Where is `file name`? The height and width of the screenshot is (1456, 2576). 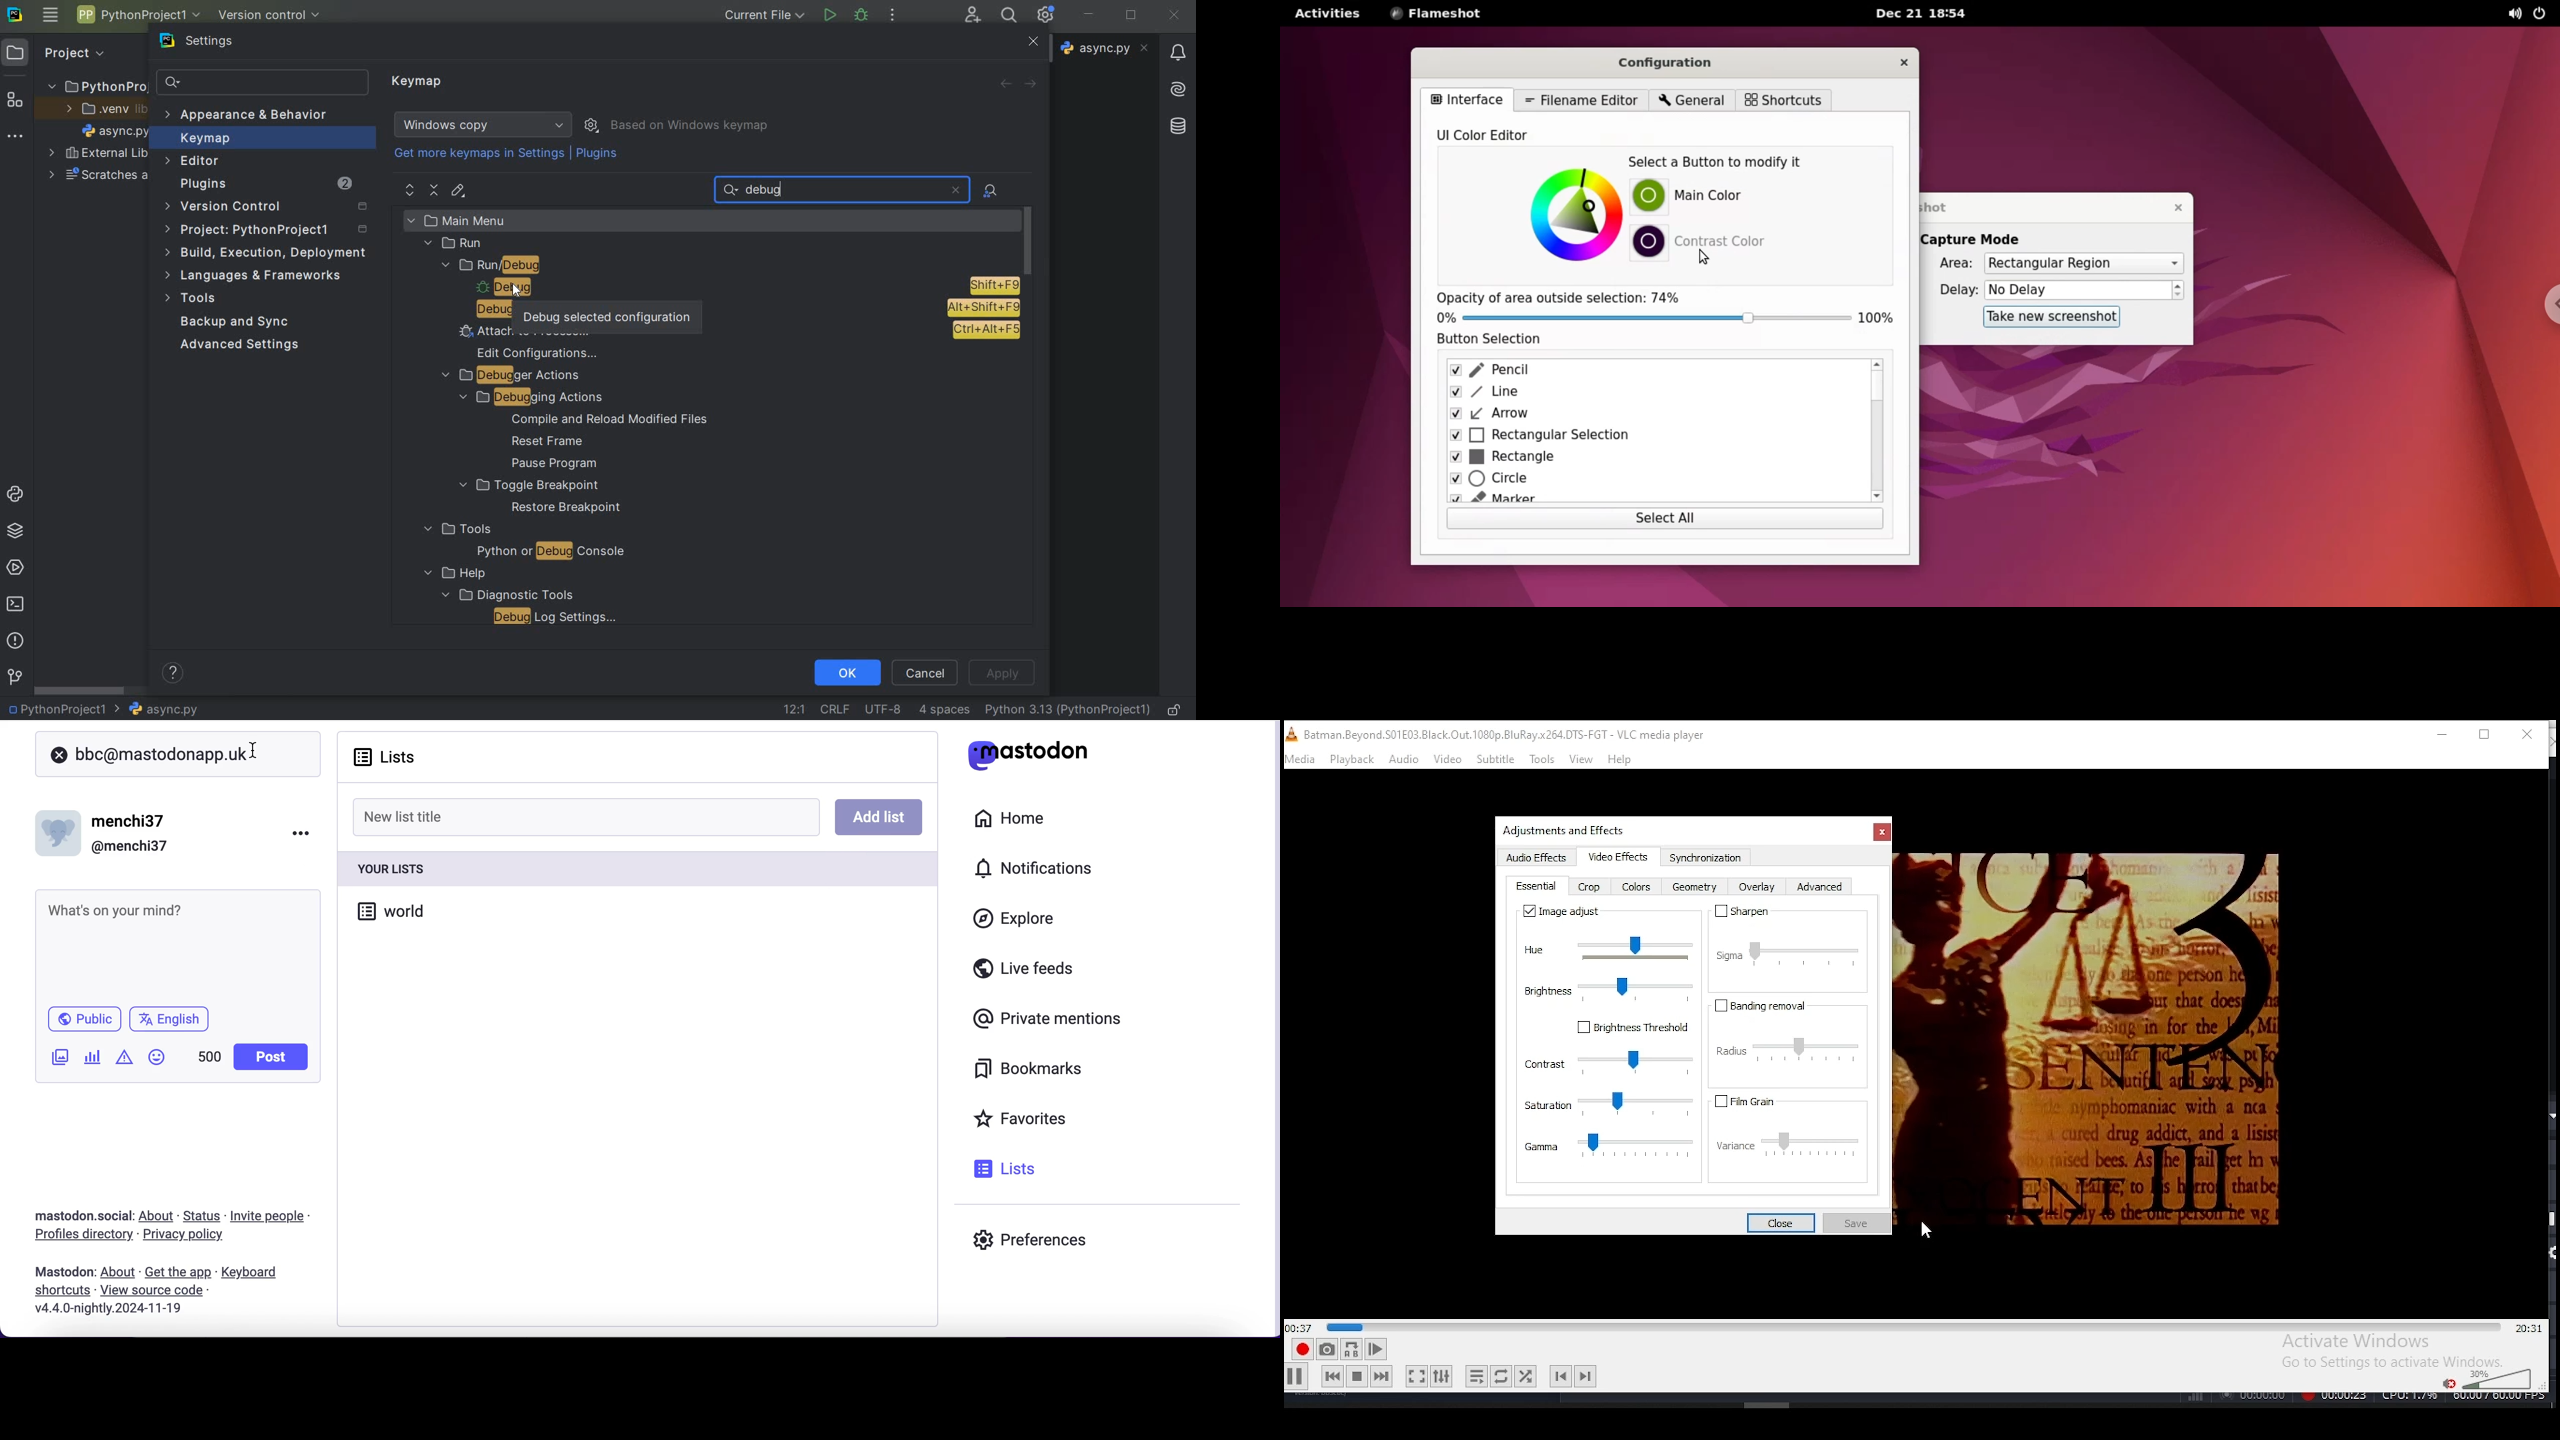
file name is located at coordinates (1107, 48).